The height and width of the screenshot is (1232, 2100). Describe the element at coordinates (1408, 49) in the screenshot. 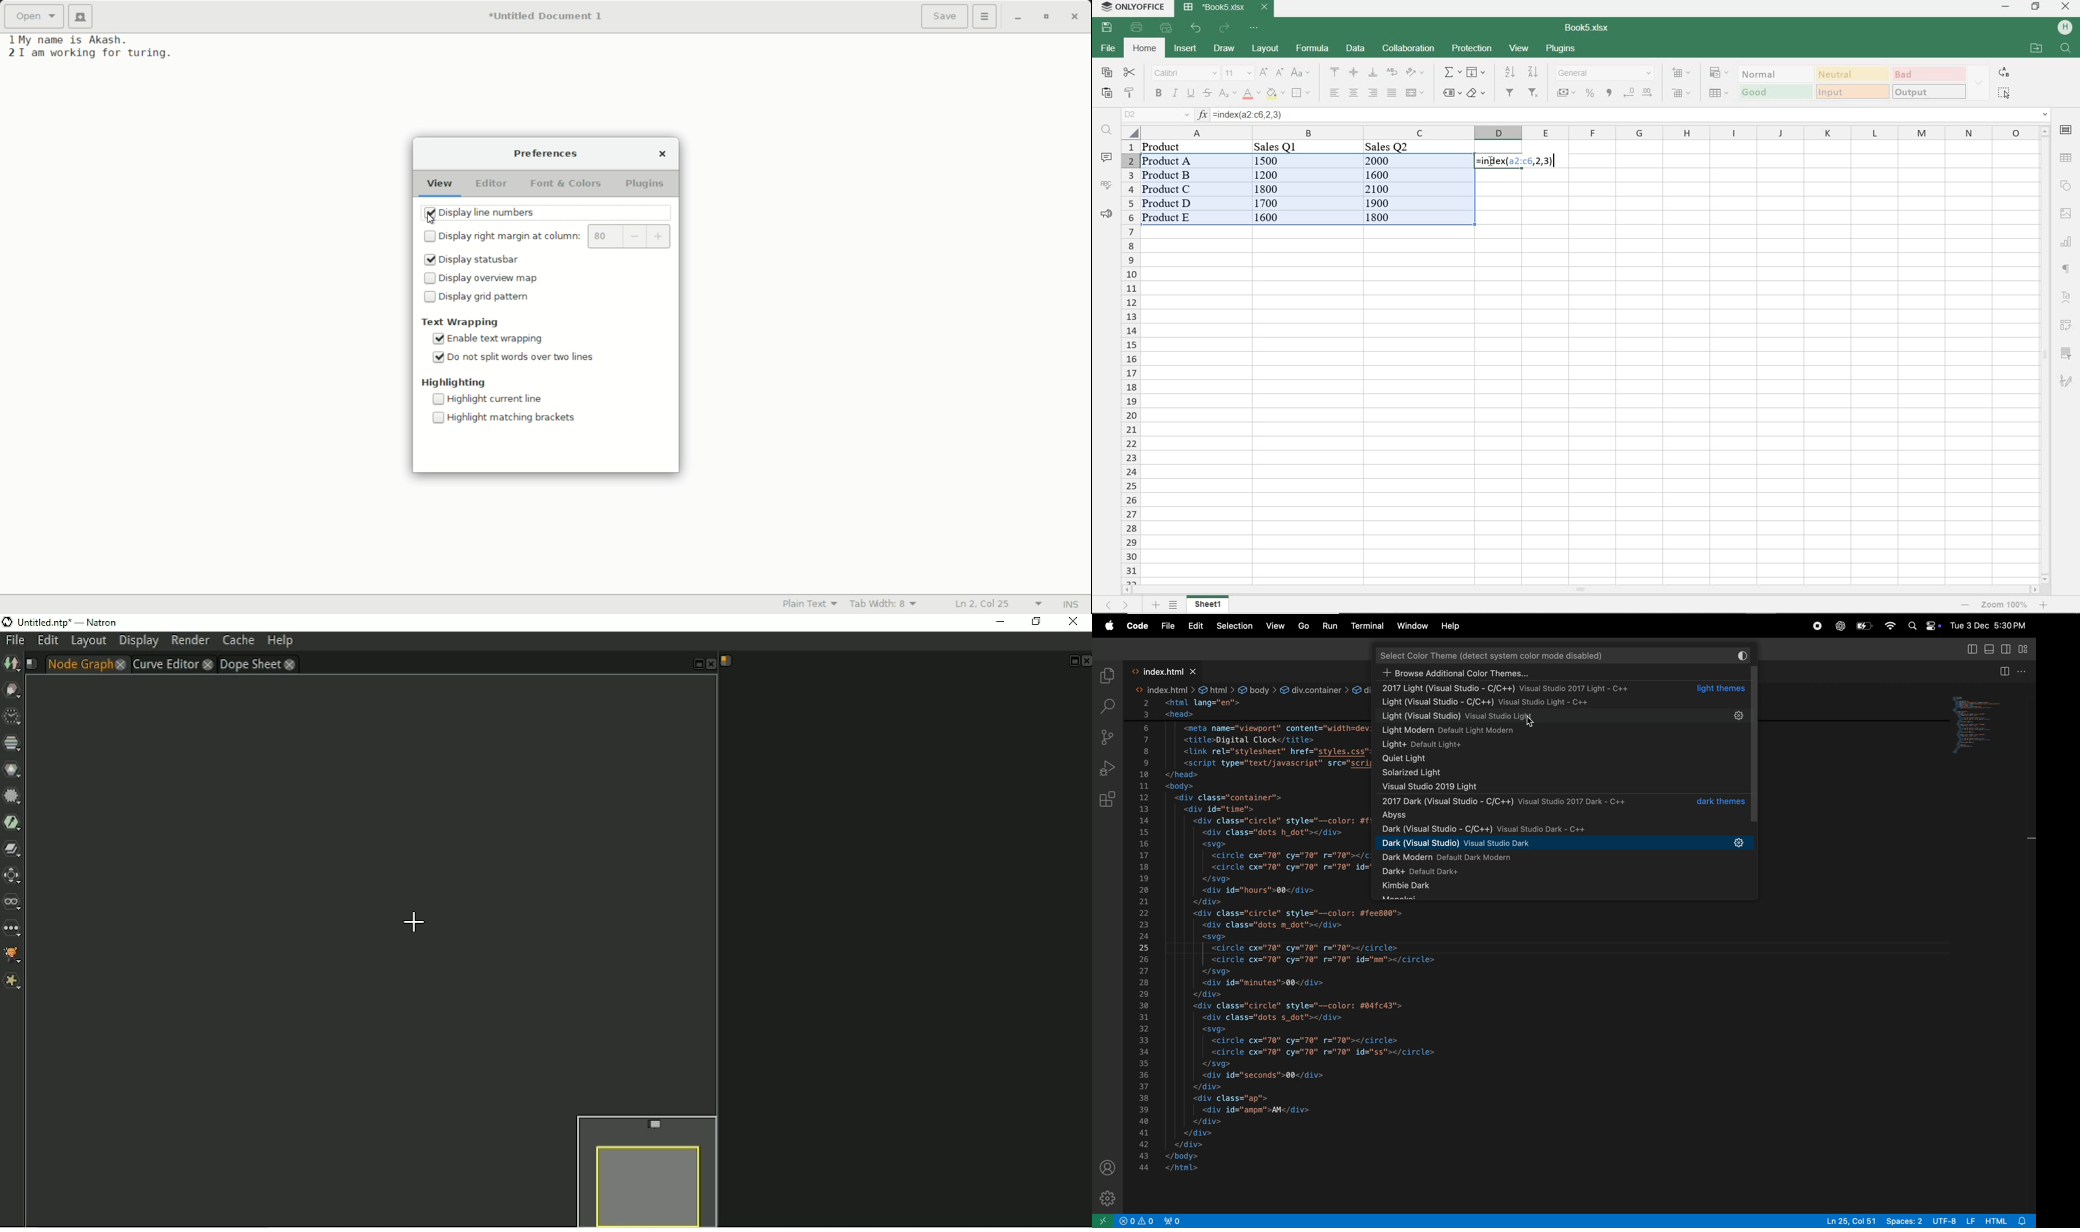

I see `collaboration` at that location.